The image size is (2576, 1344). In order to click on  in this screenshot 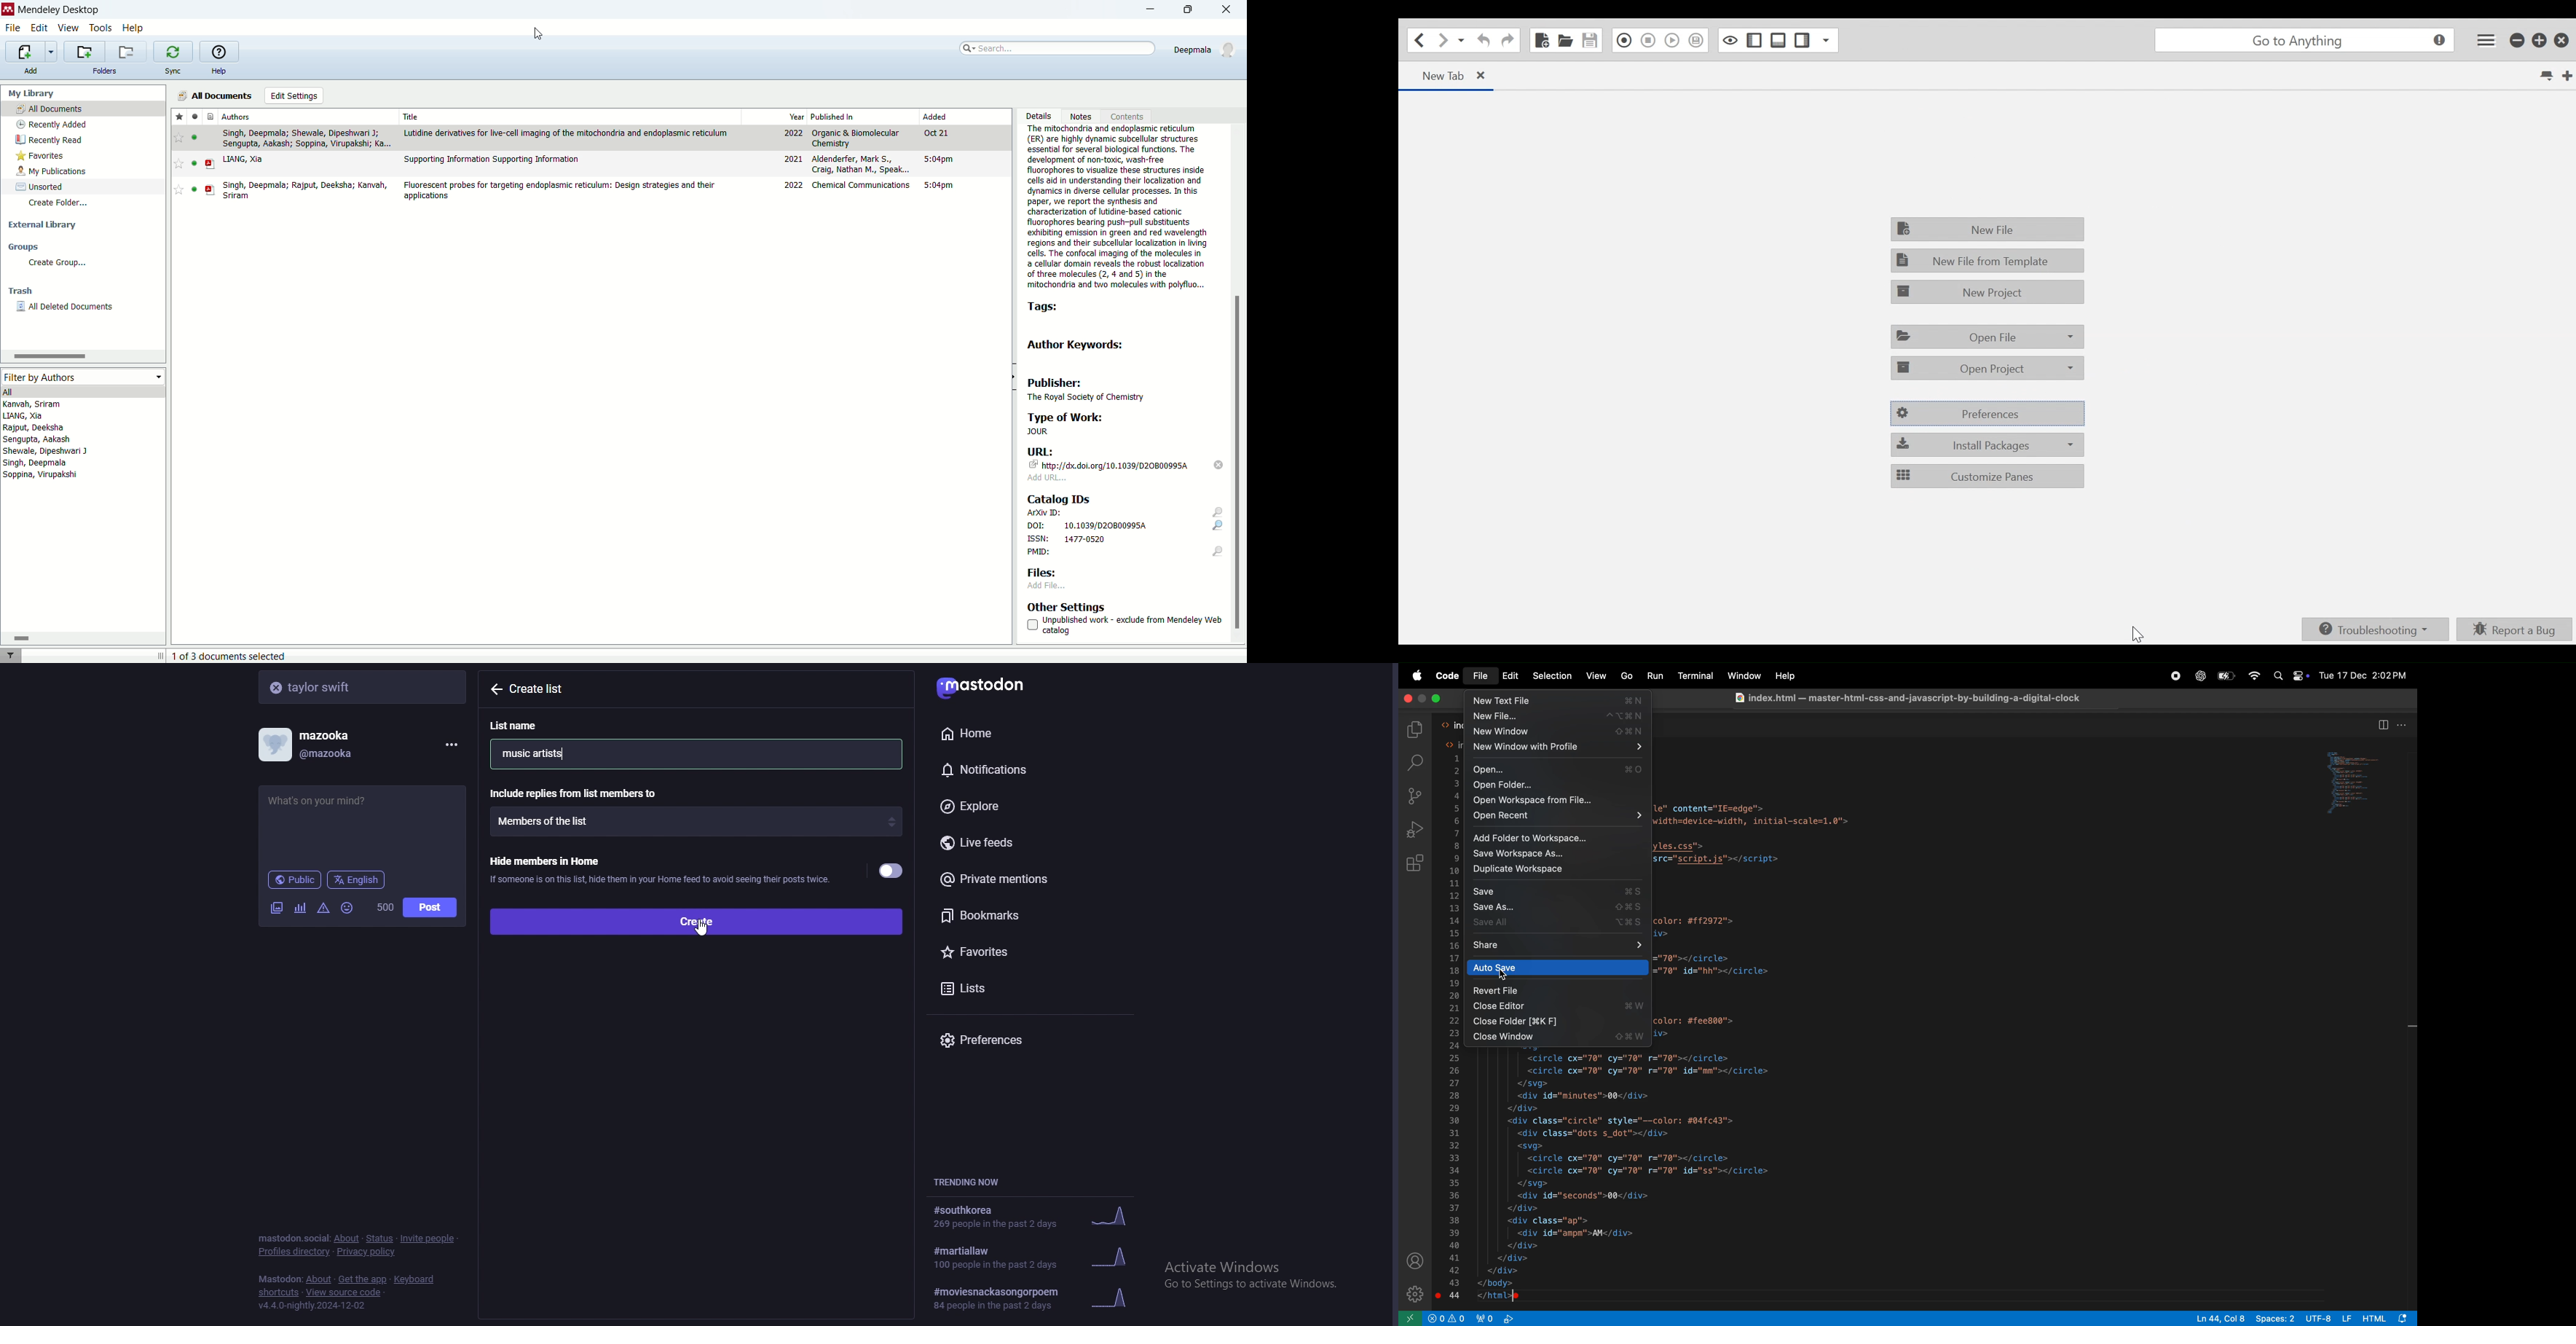, I will do `click(1787, 675)`.